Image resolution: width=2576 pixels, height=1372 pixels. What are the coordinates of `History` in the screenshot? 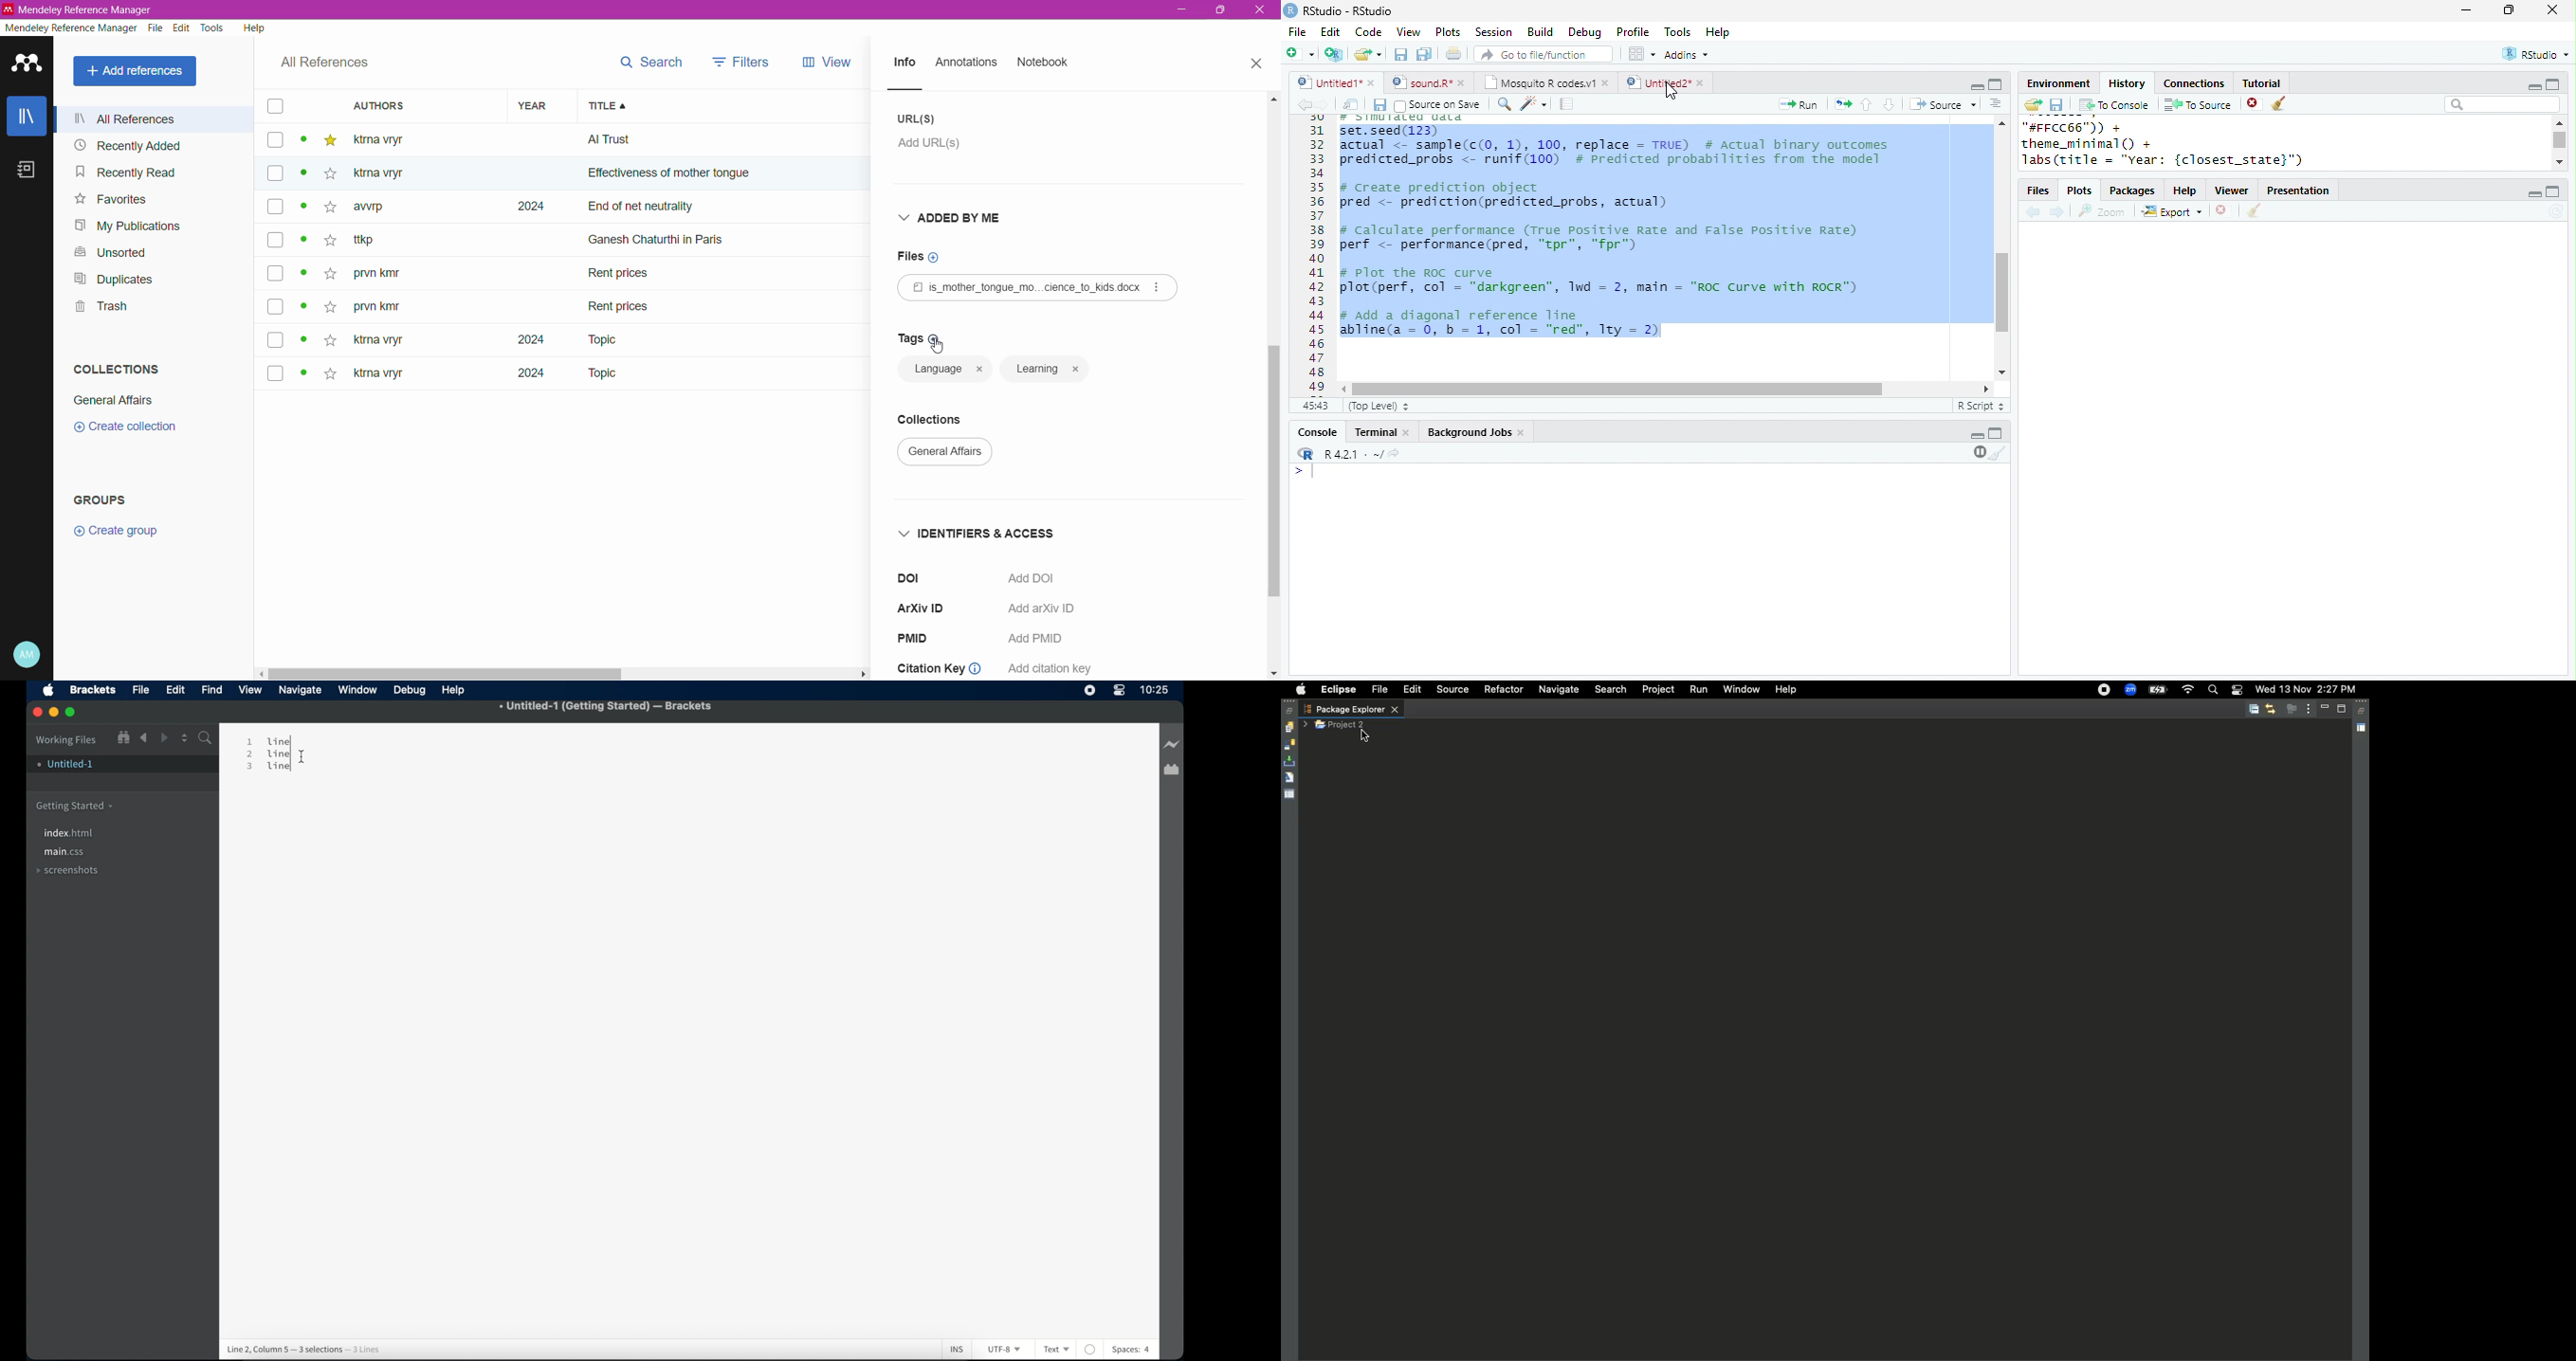 It's located at (1288, 727).